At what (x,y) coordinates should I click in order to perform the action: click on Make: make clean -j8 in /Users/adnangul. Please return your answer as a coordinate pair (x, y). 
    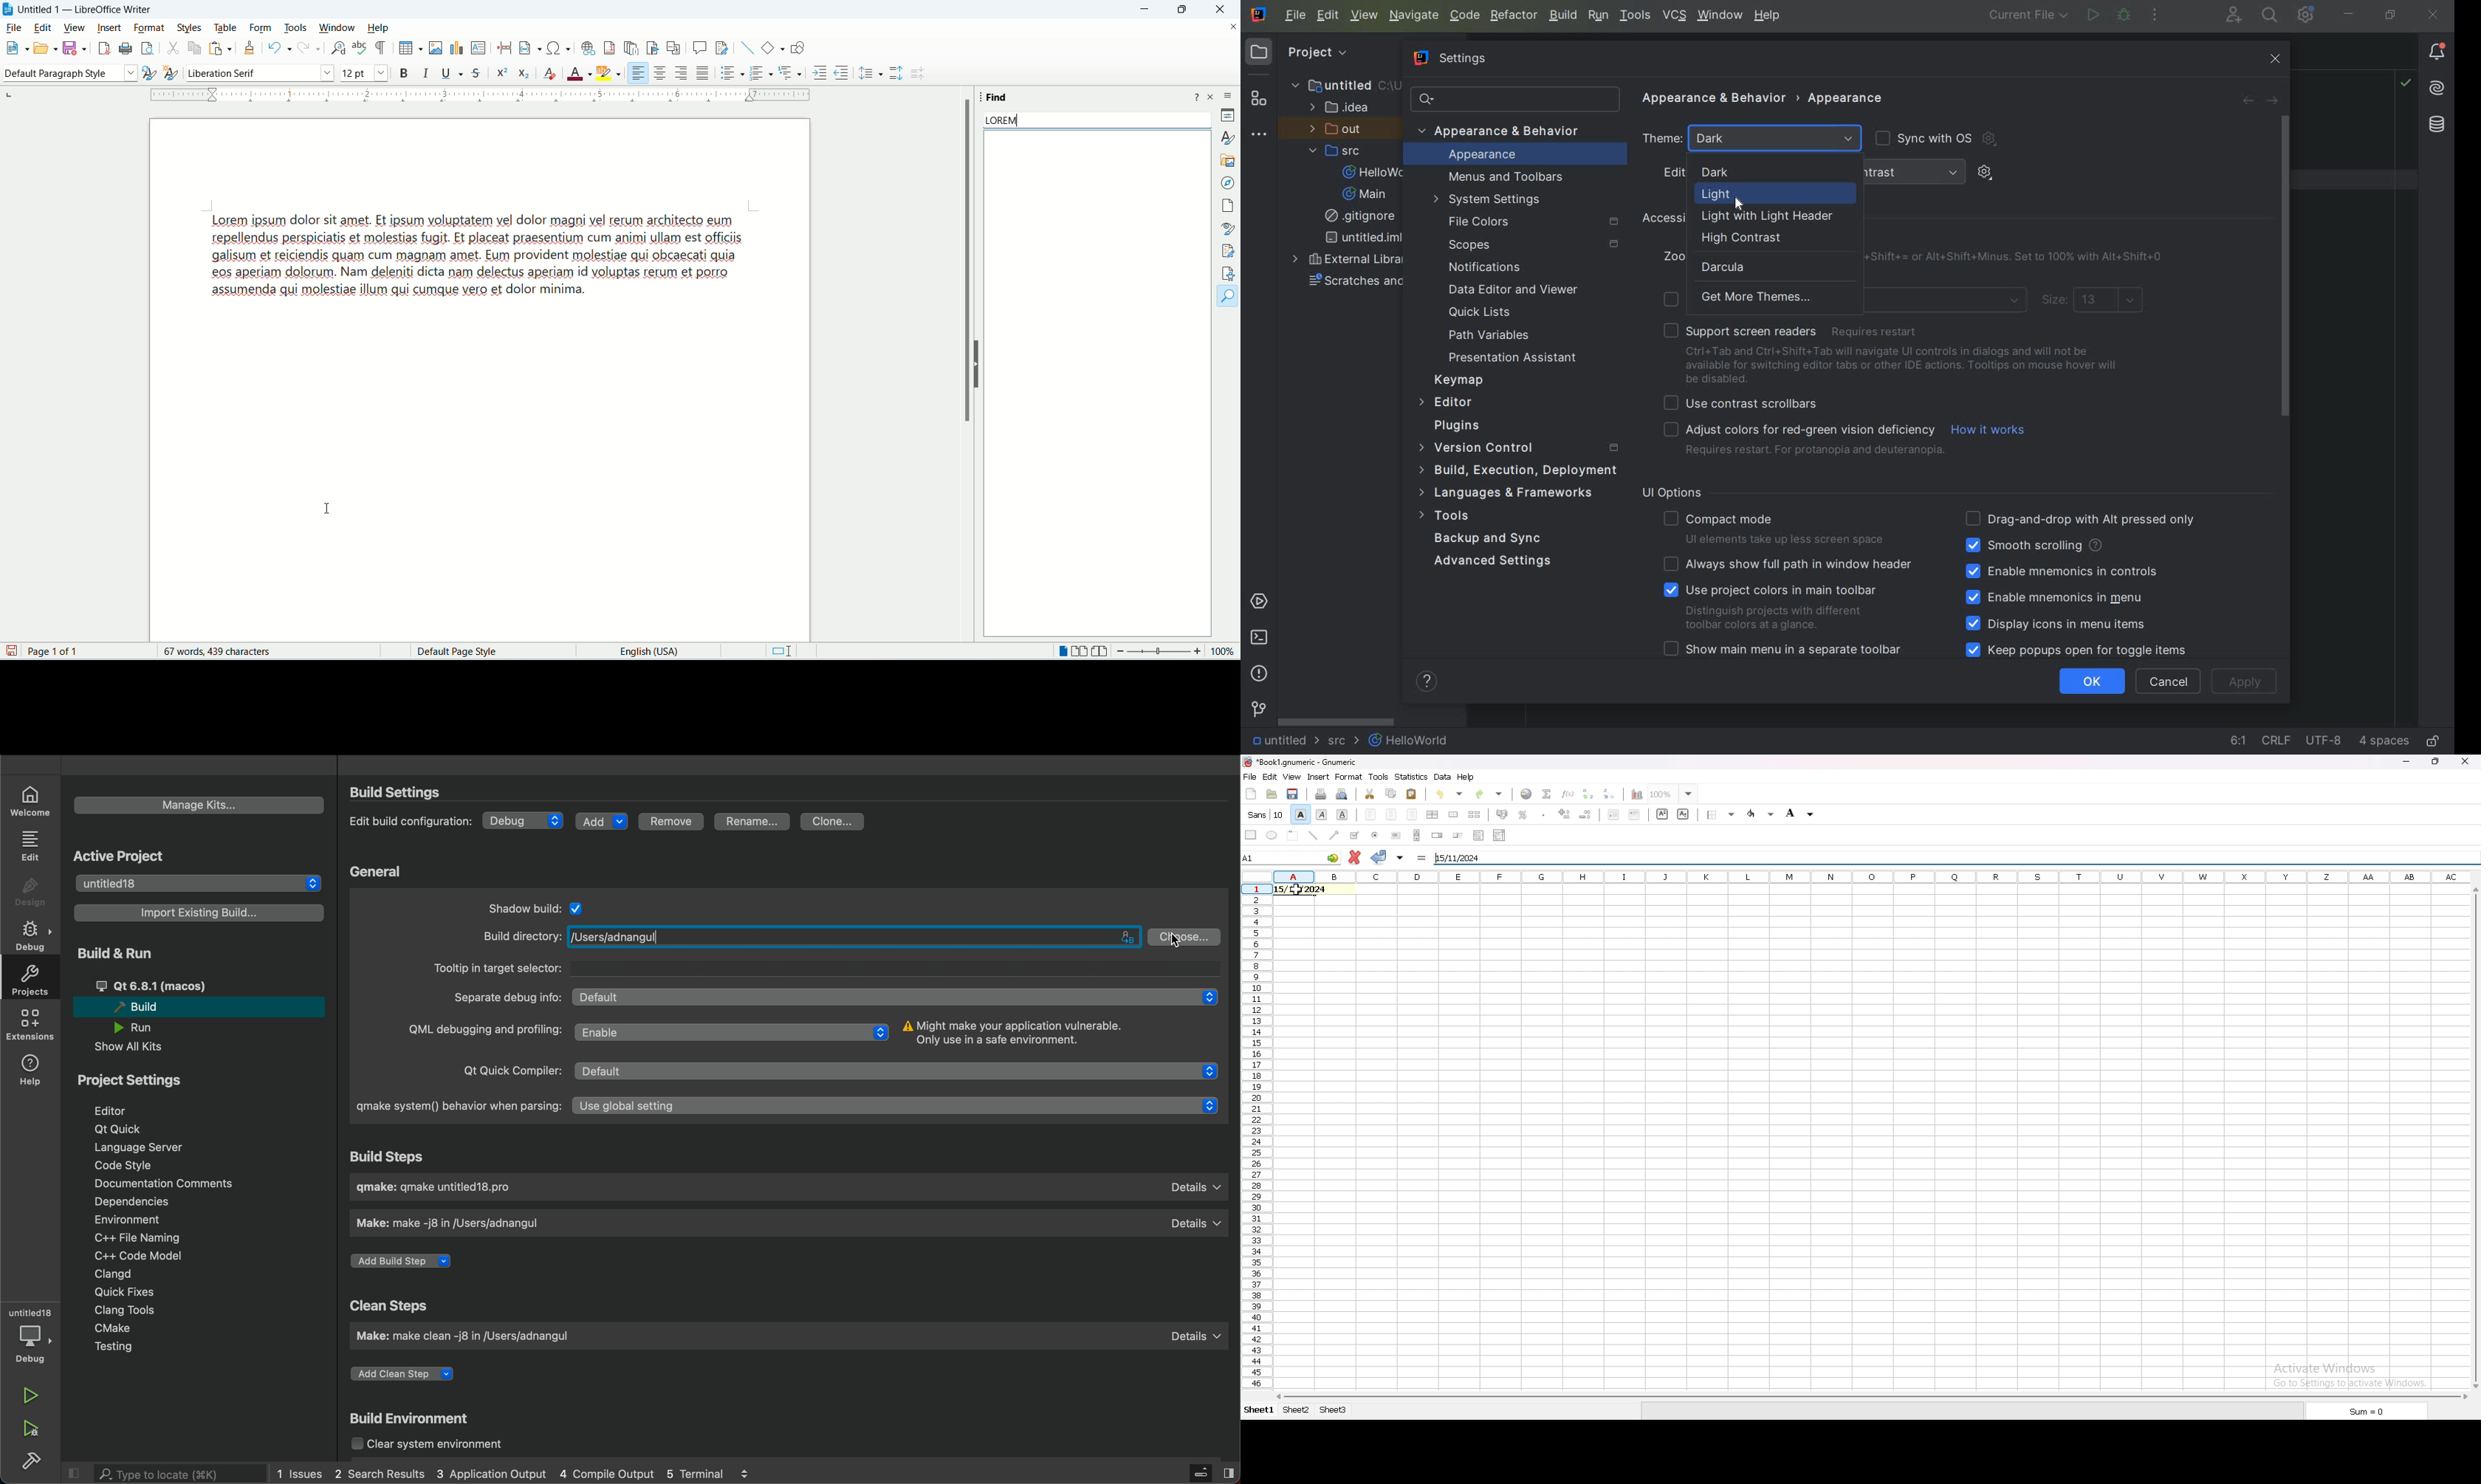
    Looking at the image, I should click on (473, 1338).